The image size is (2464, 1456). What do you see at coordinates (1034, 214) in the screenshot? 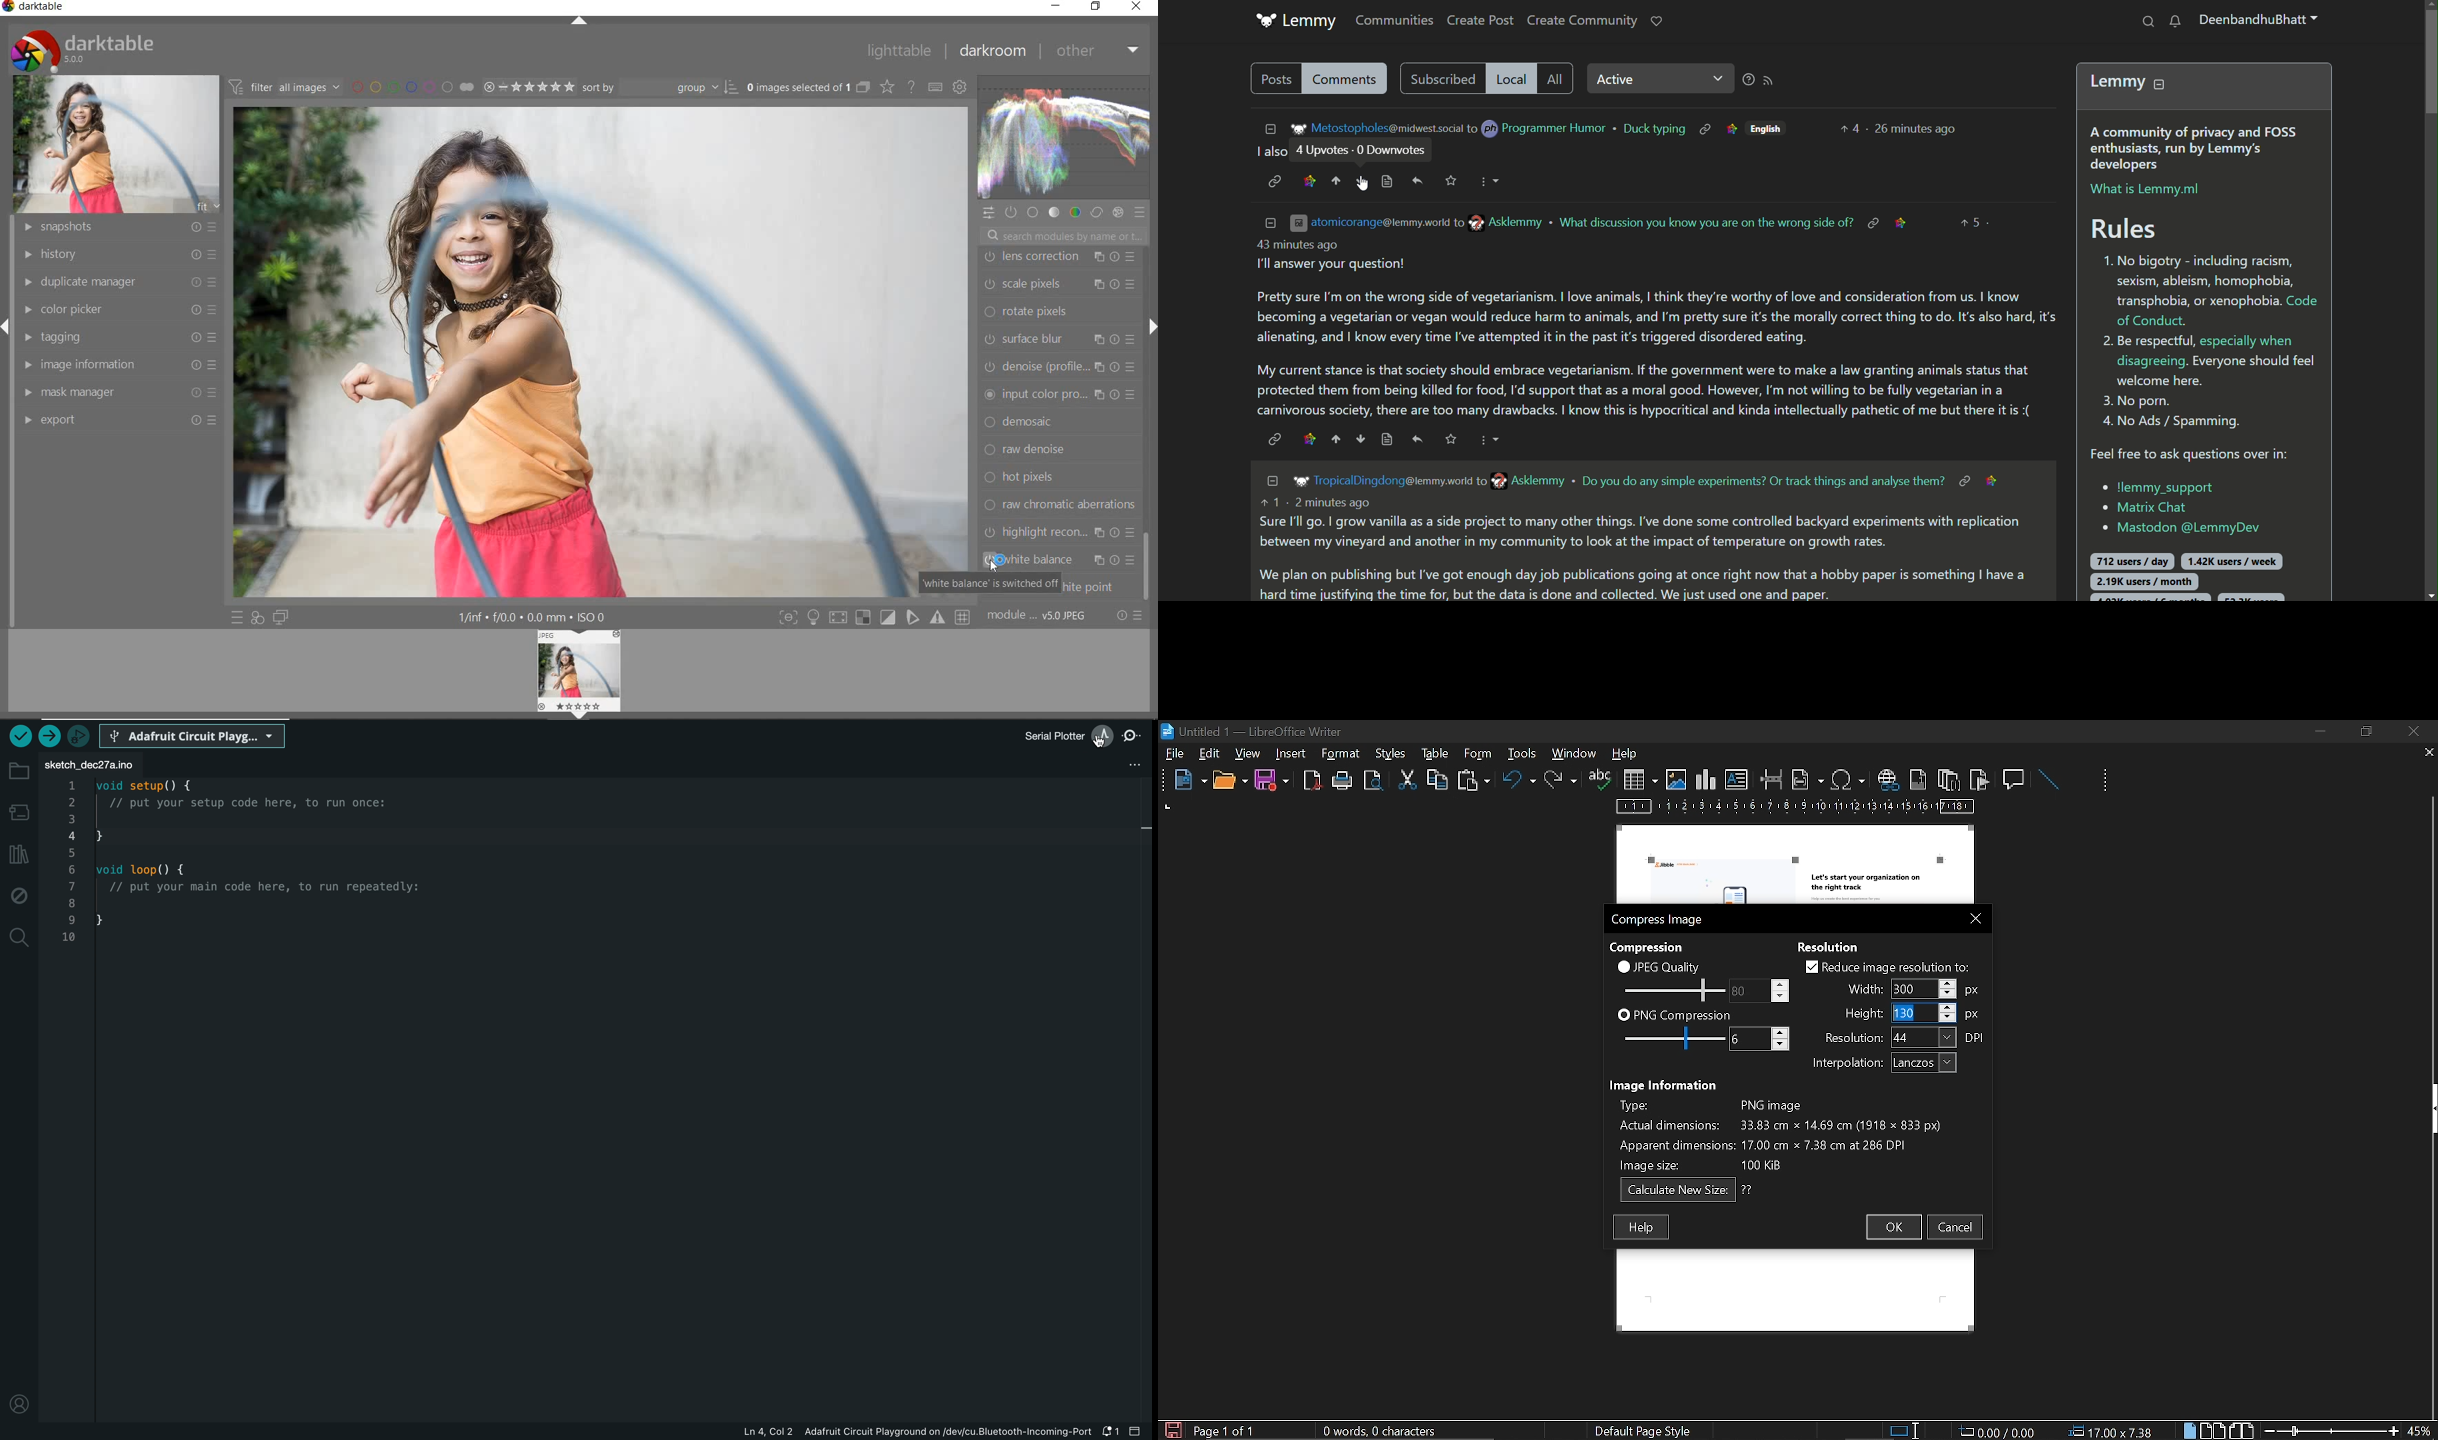
I see `base` at bounding box center [1034, 214].